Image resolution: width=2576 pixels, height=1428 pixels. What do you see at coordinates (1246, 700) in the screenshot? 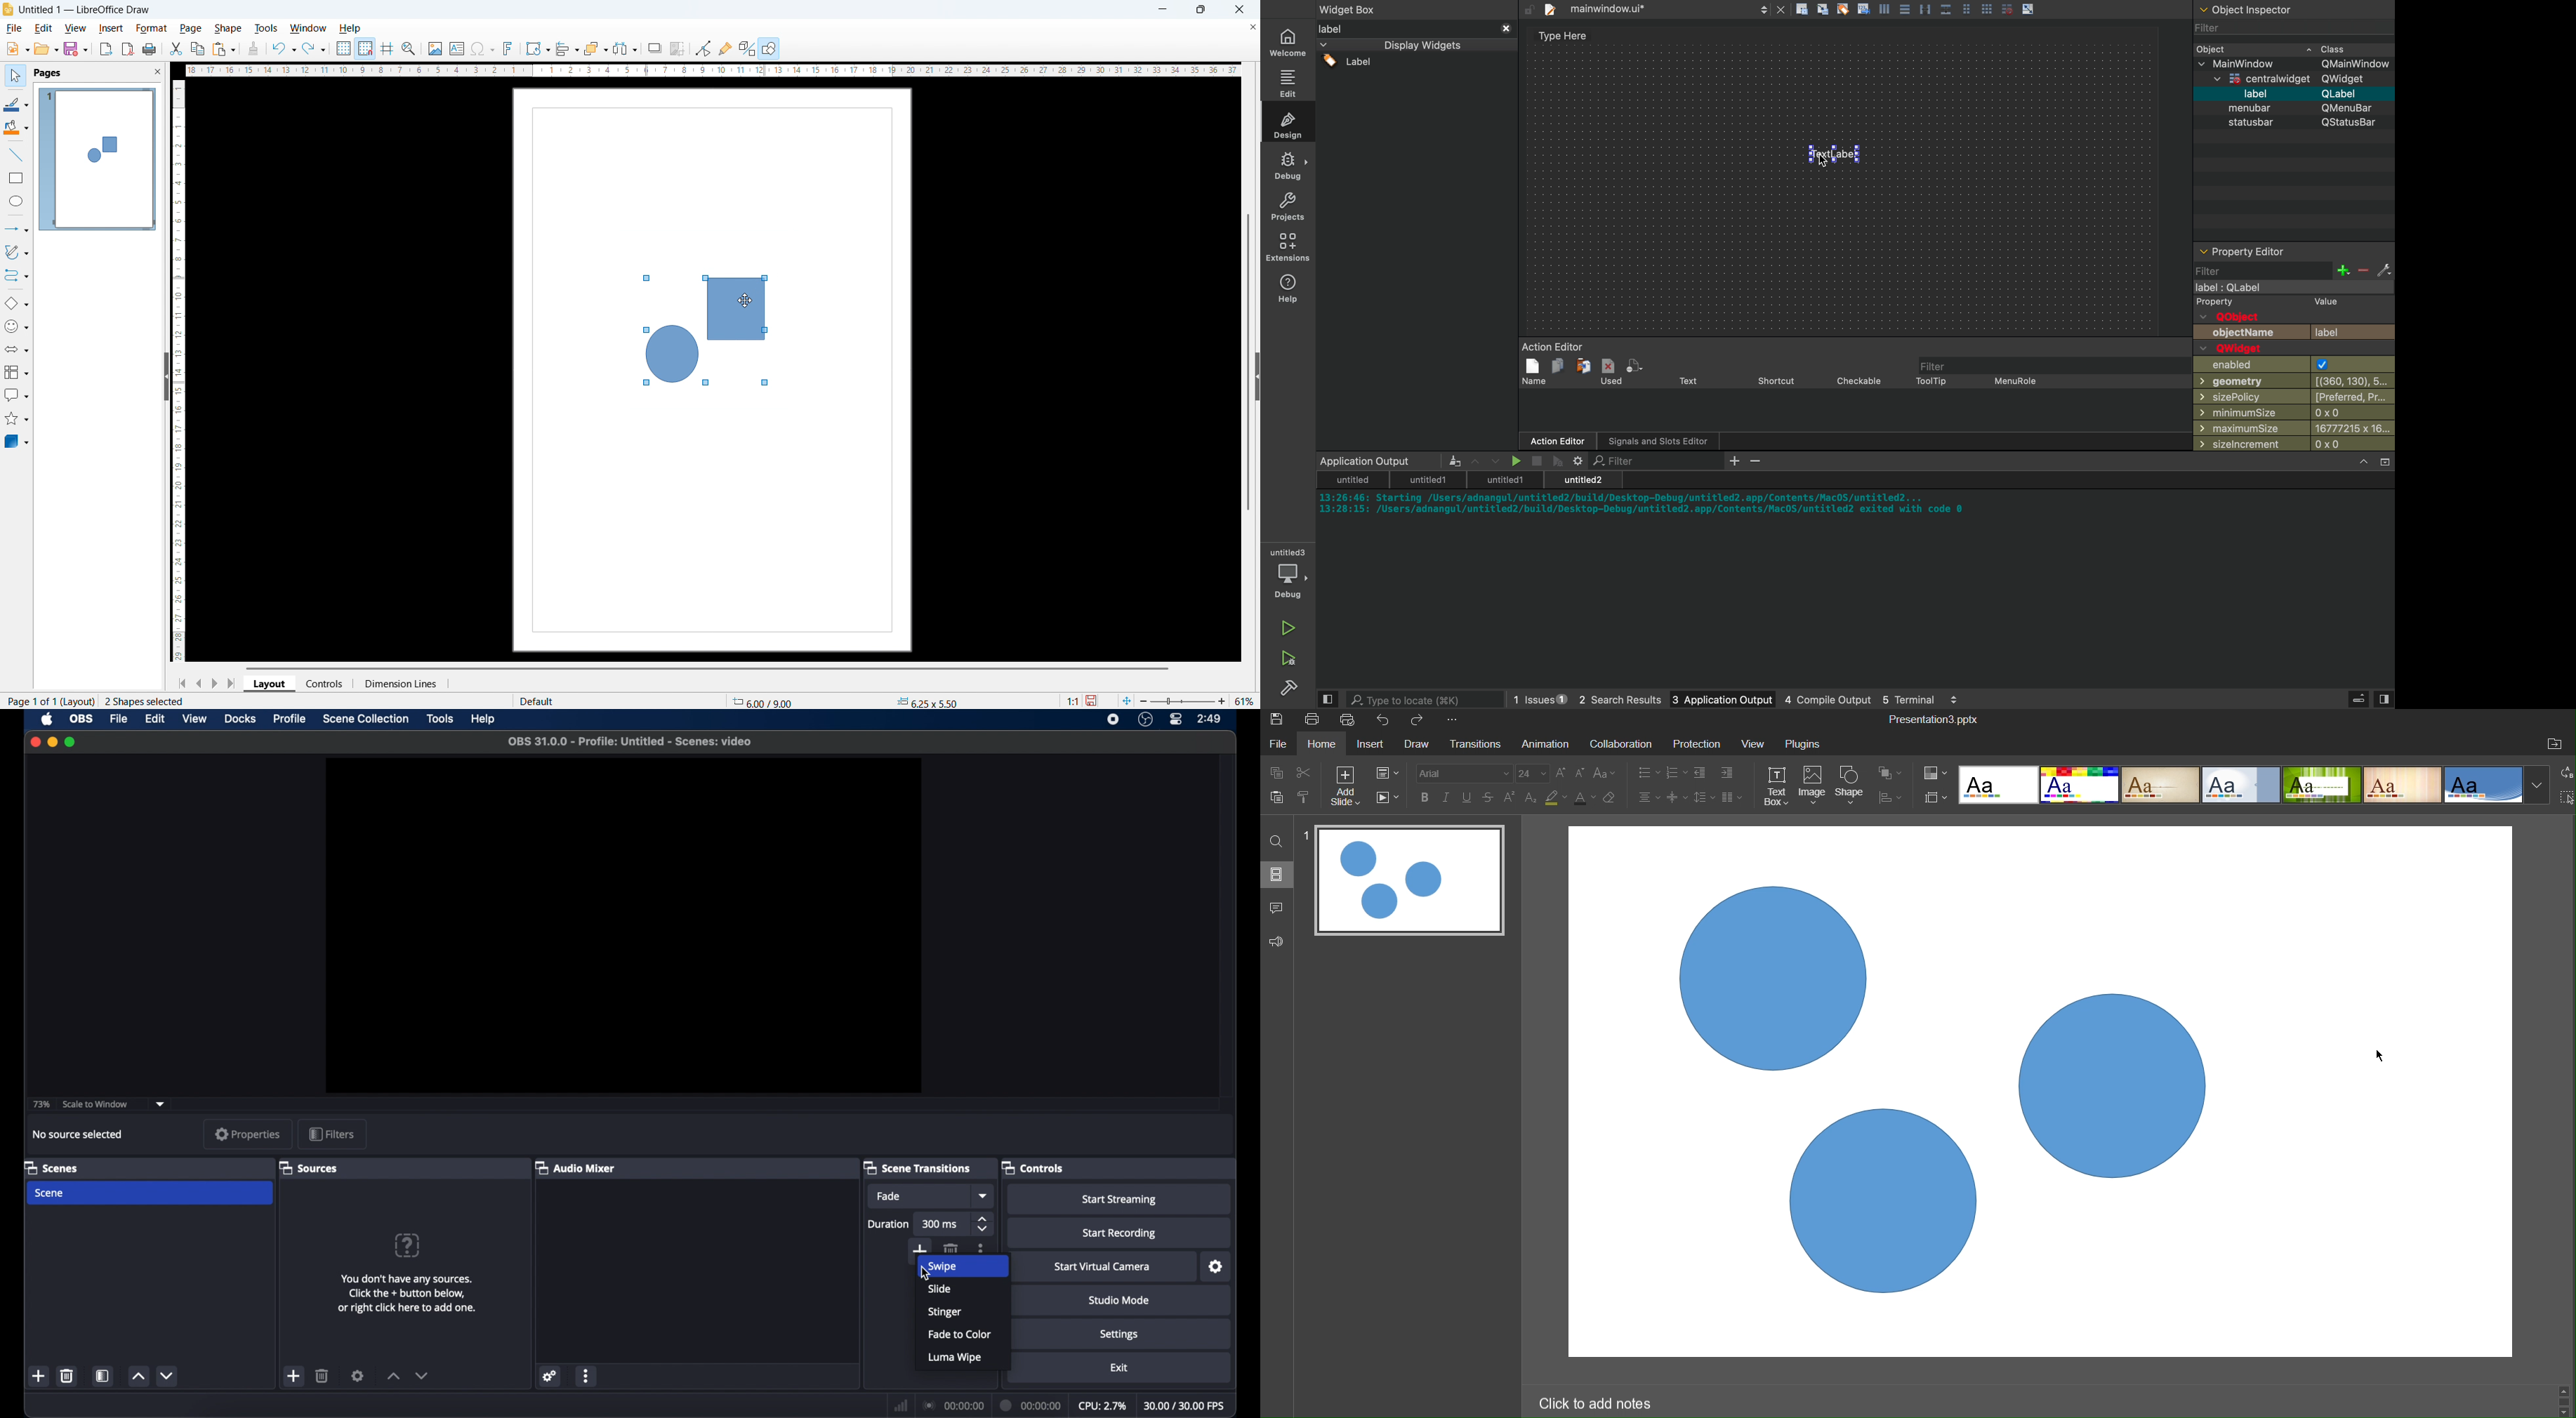
I see `zoom level` at bounding box center [1246, 700].